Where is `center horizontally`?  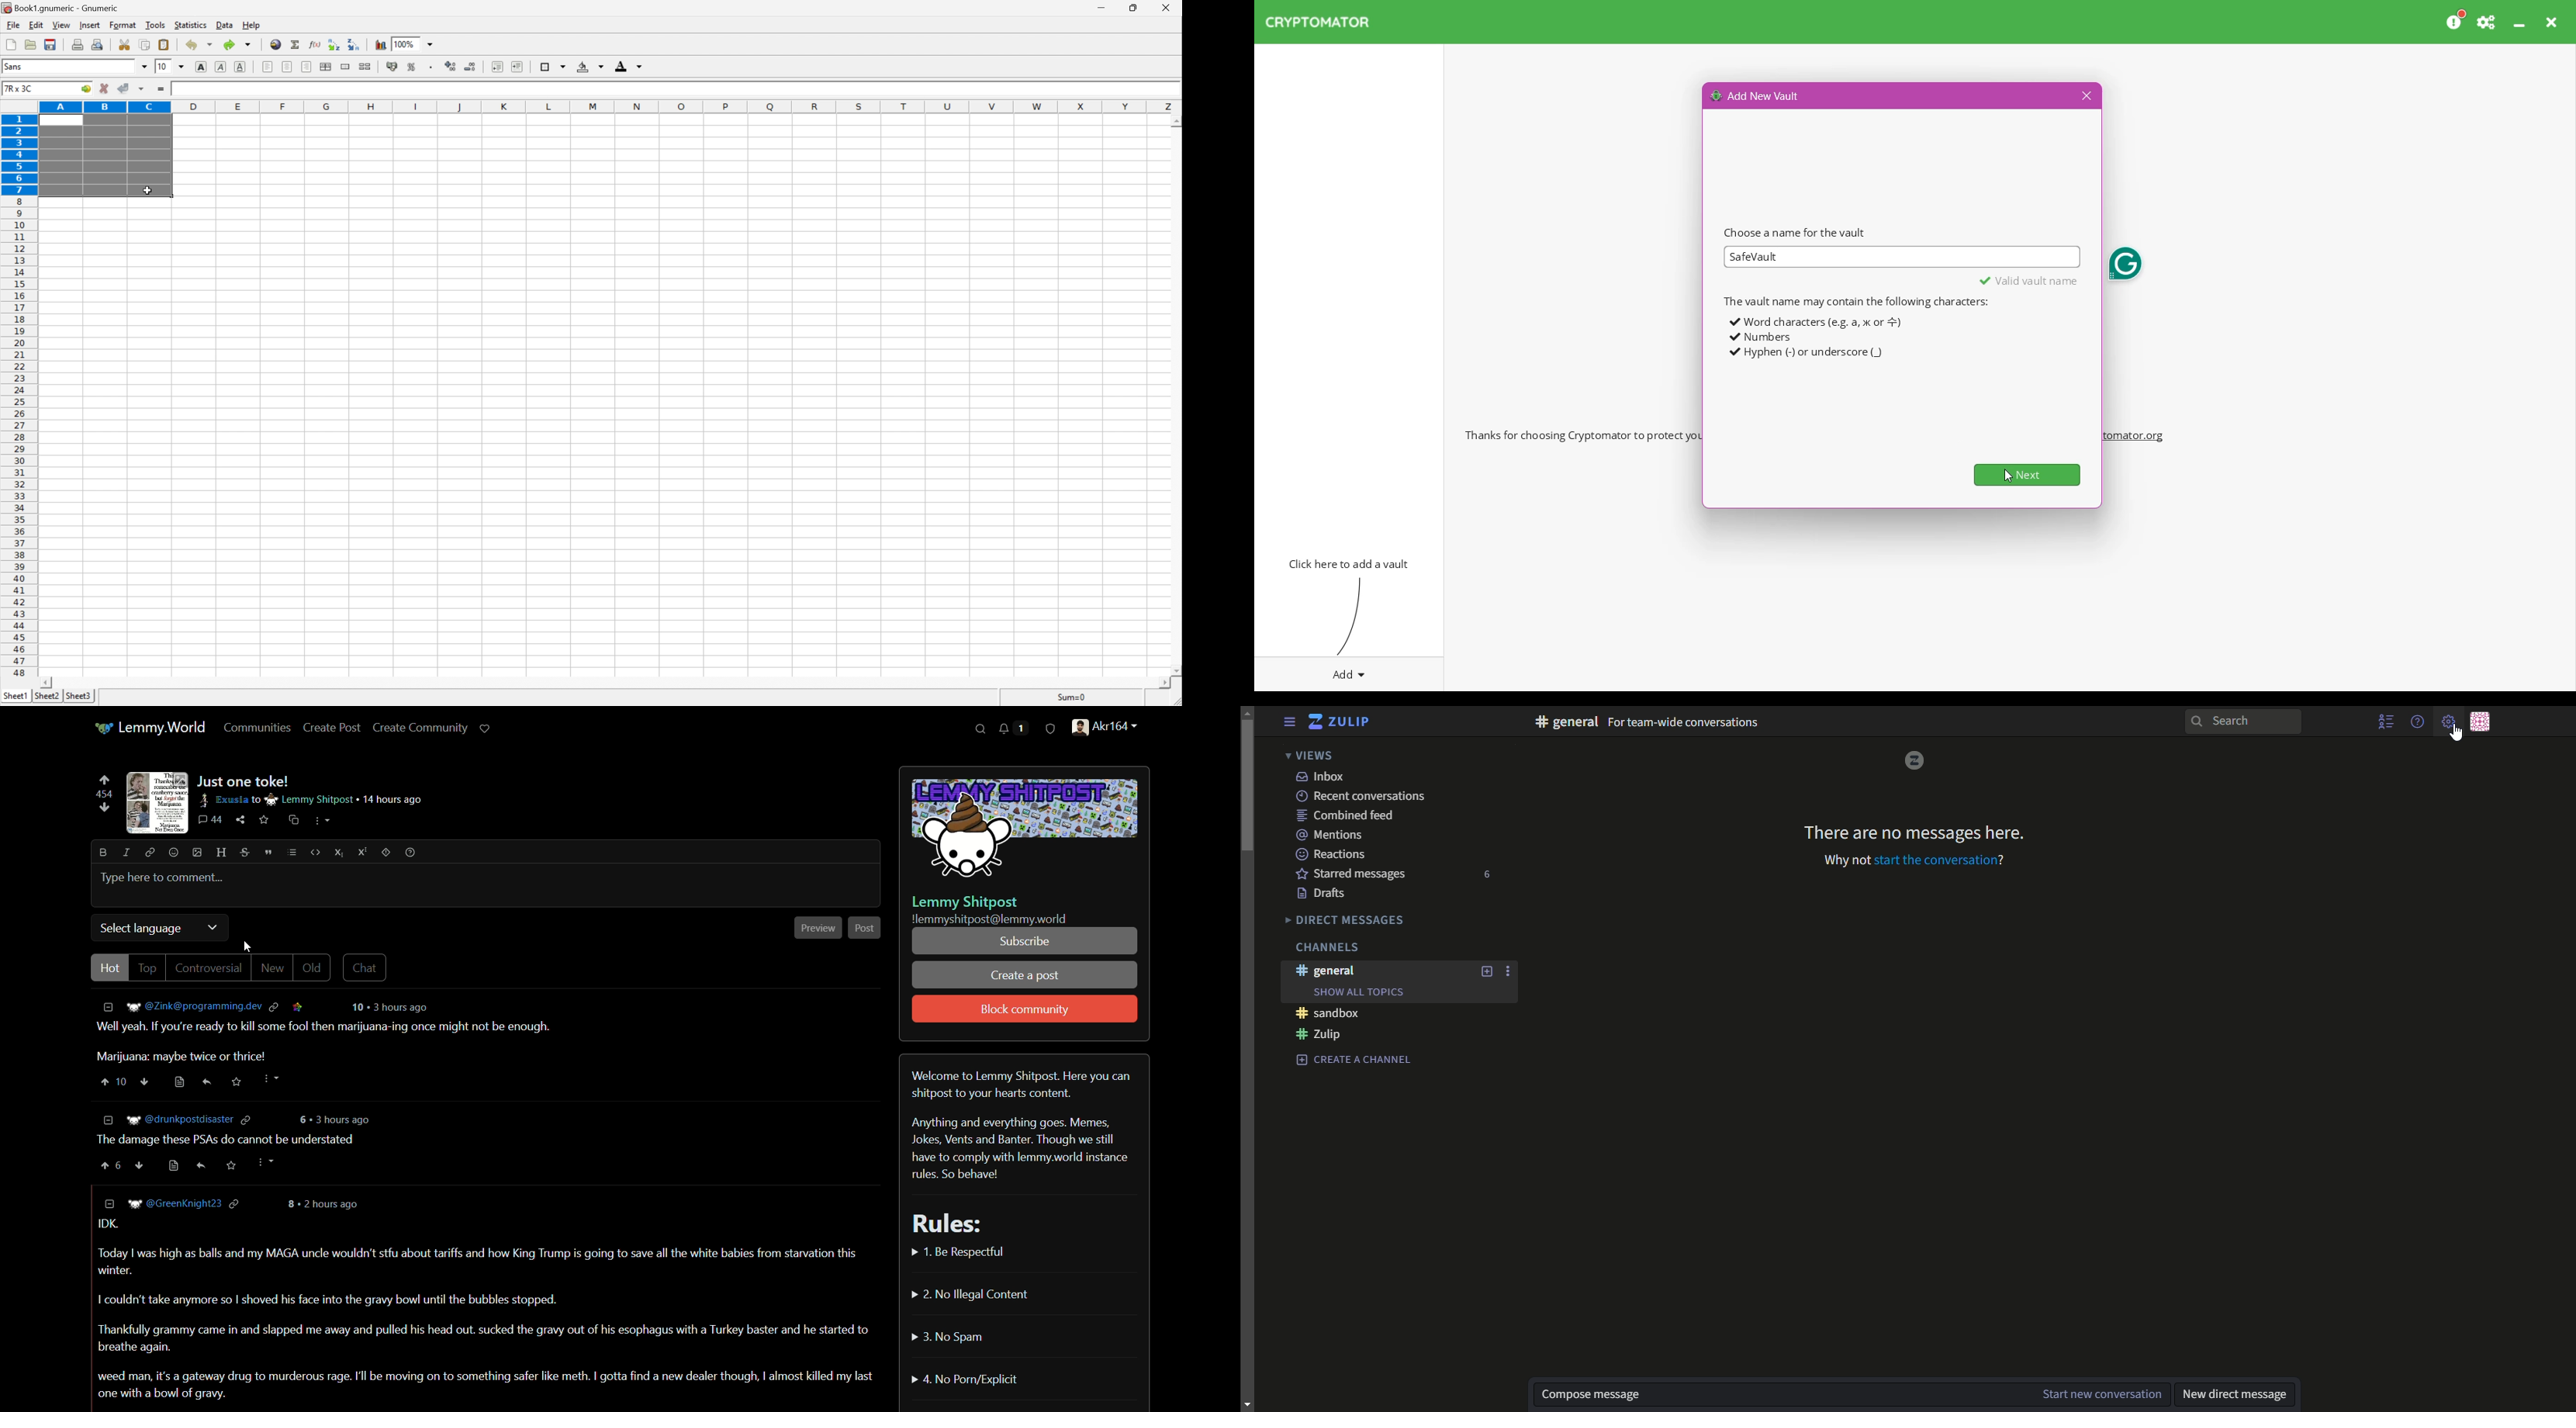
center horizontally is located at coordinates (328, 67).